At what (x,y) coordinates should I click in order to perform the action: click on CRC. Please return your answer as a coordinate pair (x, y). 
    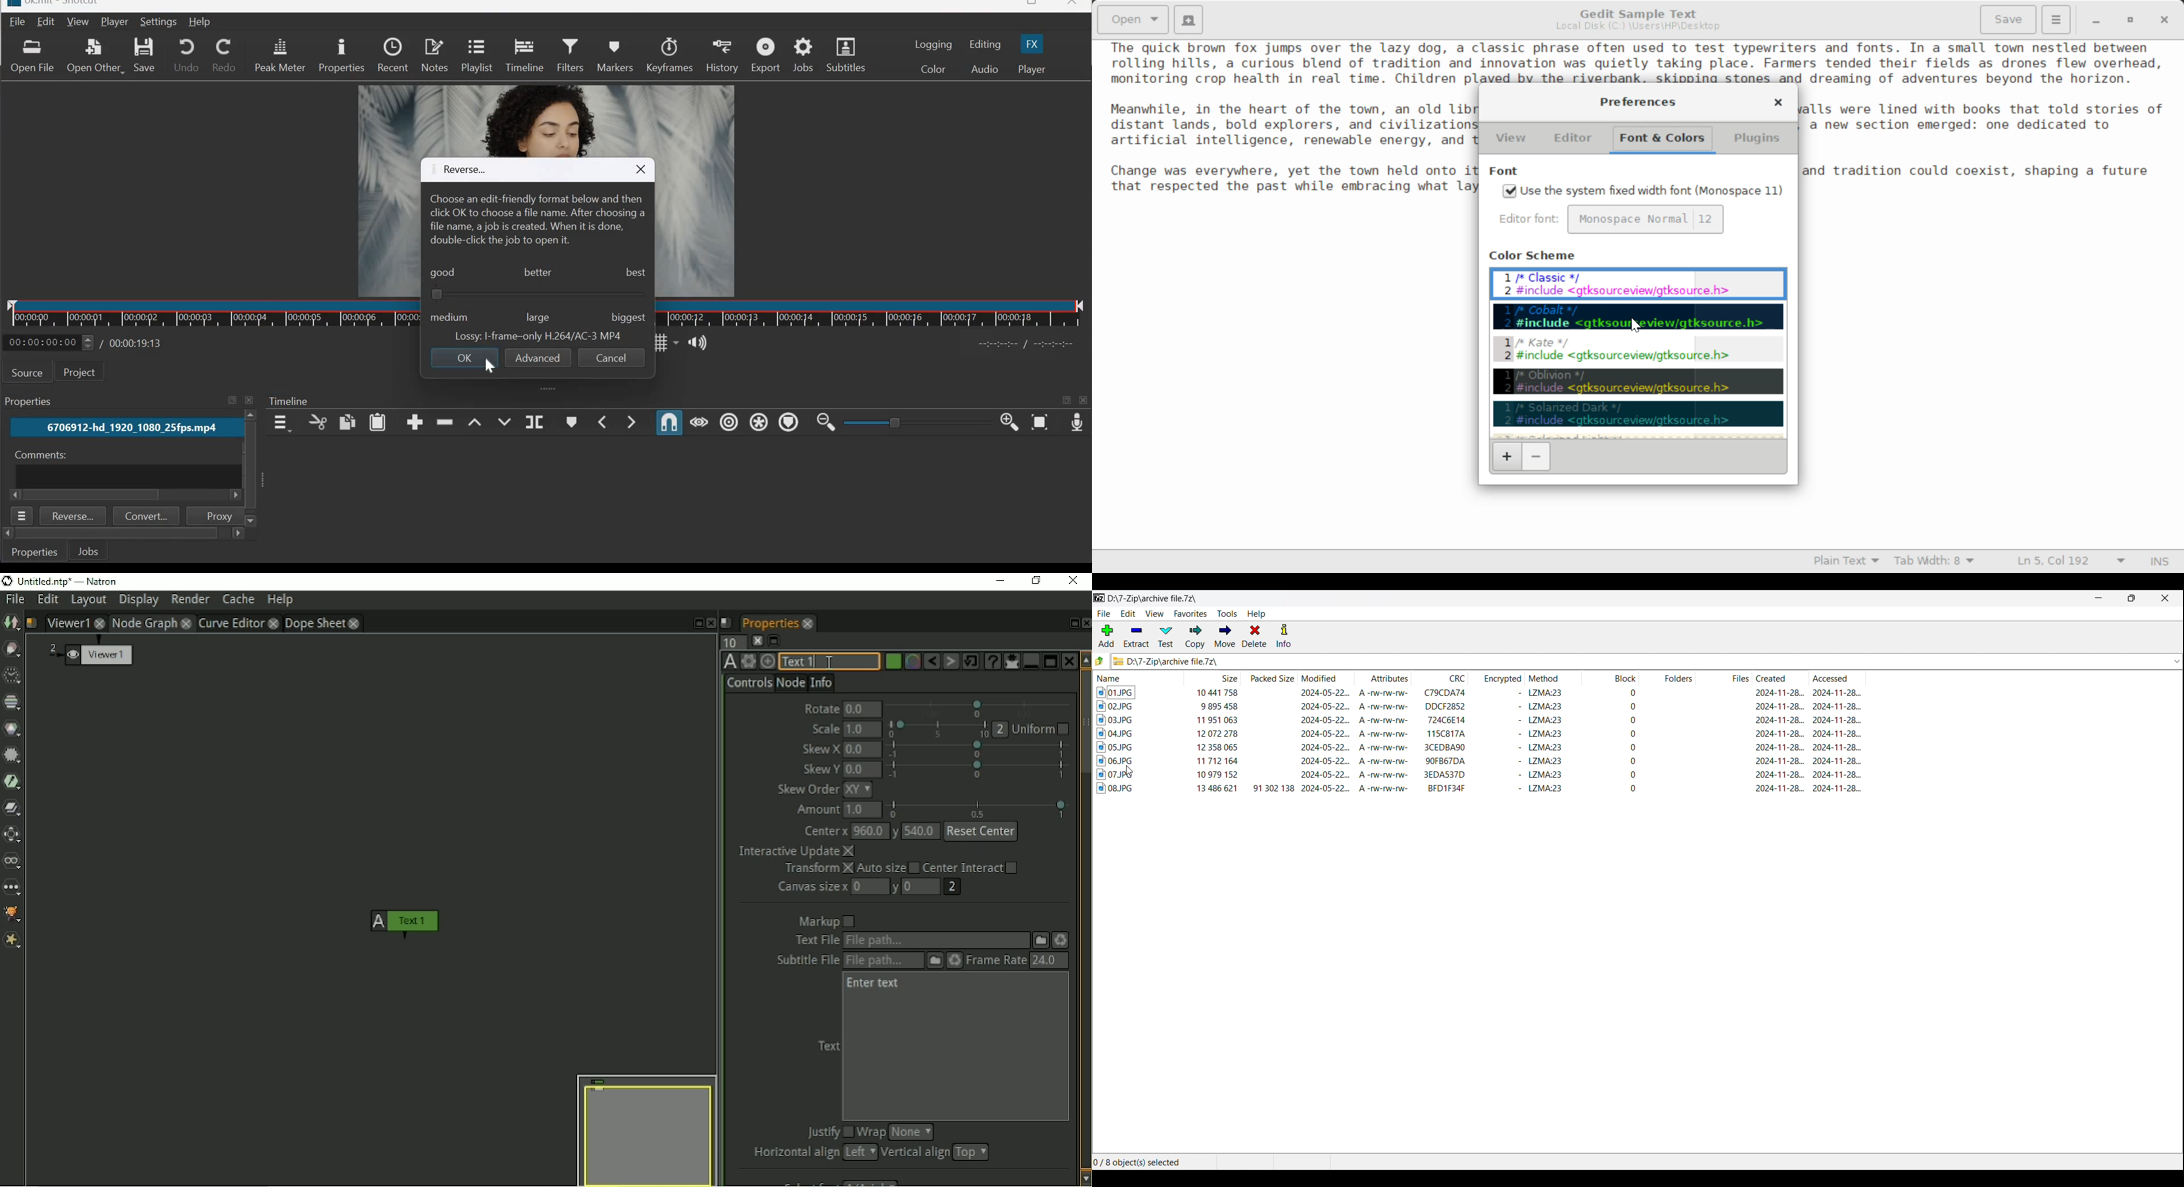
    Looking at the image, I should click on (1445, 747).